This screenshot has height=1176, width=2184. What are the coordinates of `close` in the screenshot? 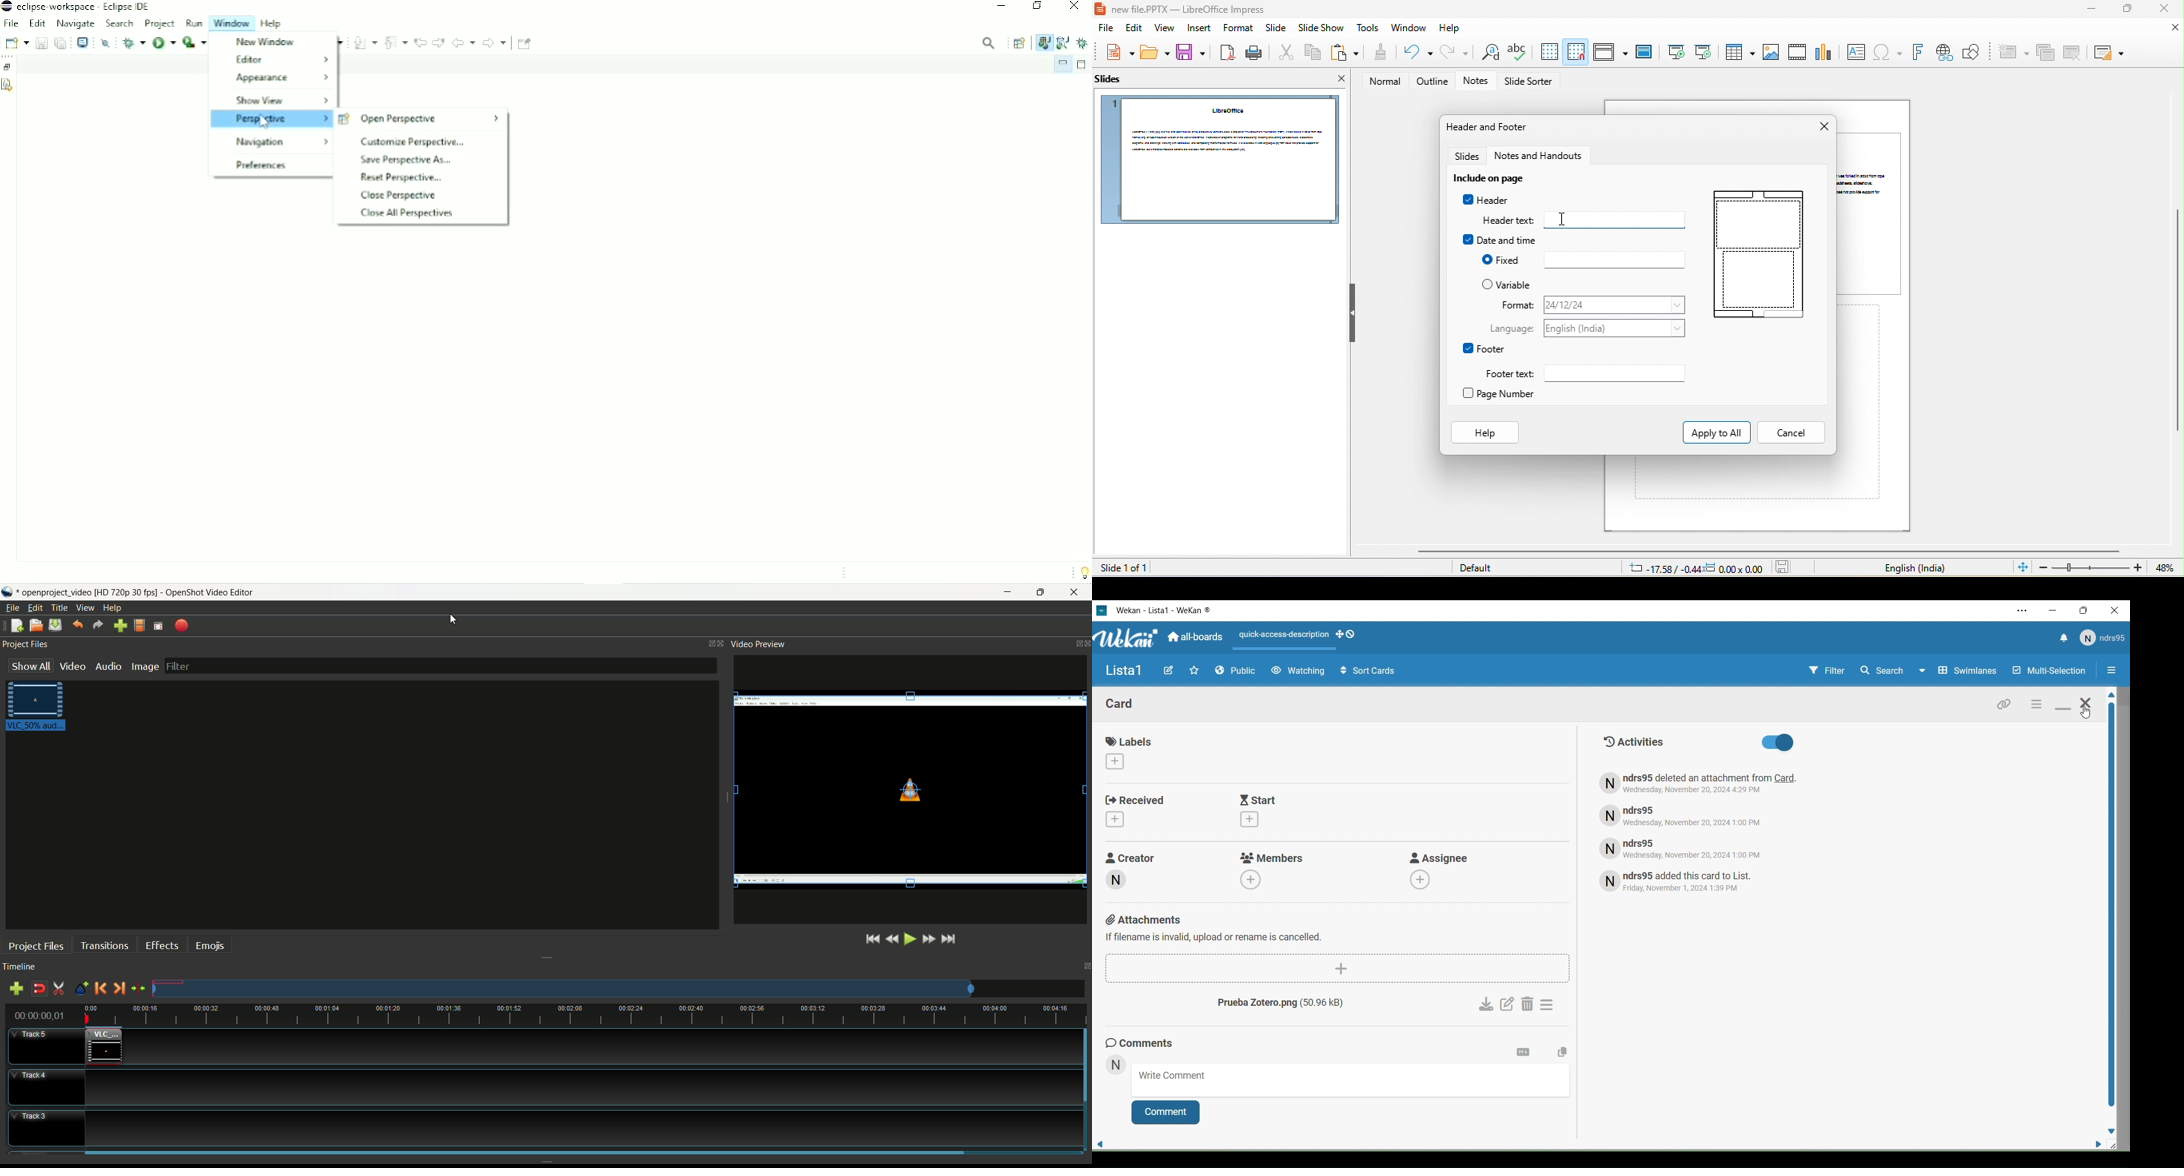 It's located at (1076, 593).